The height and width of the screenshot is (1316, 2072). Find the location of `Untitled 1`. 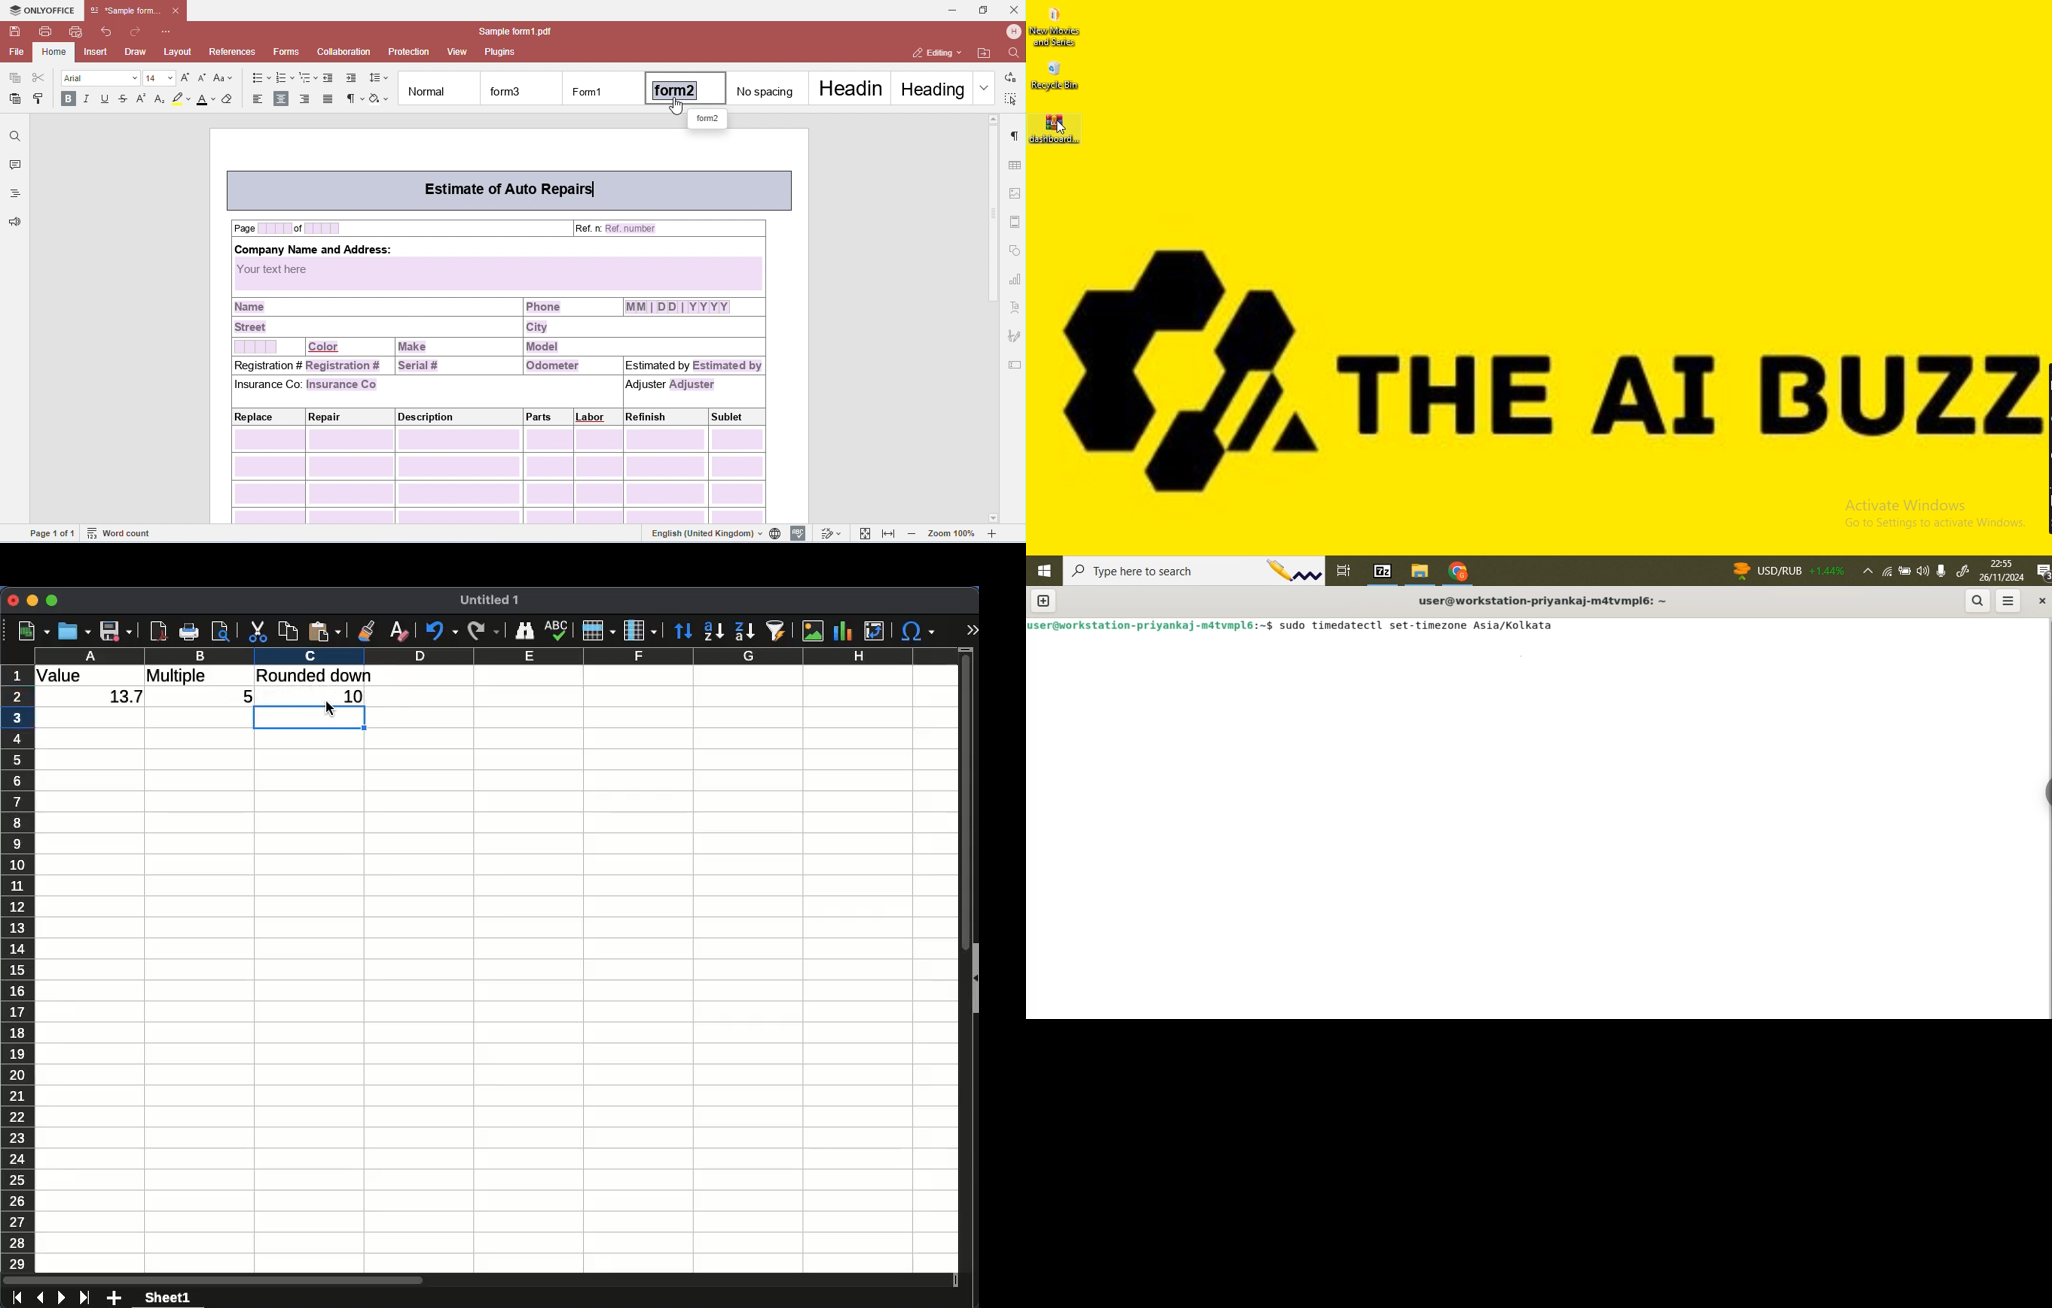

Untitled 1 is located at coordinates (491, 601).